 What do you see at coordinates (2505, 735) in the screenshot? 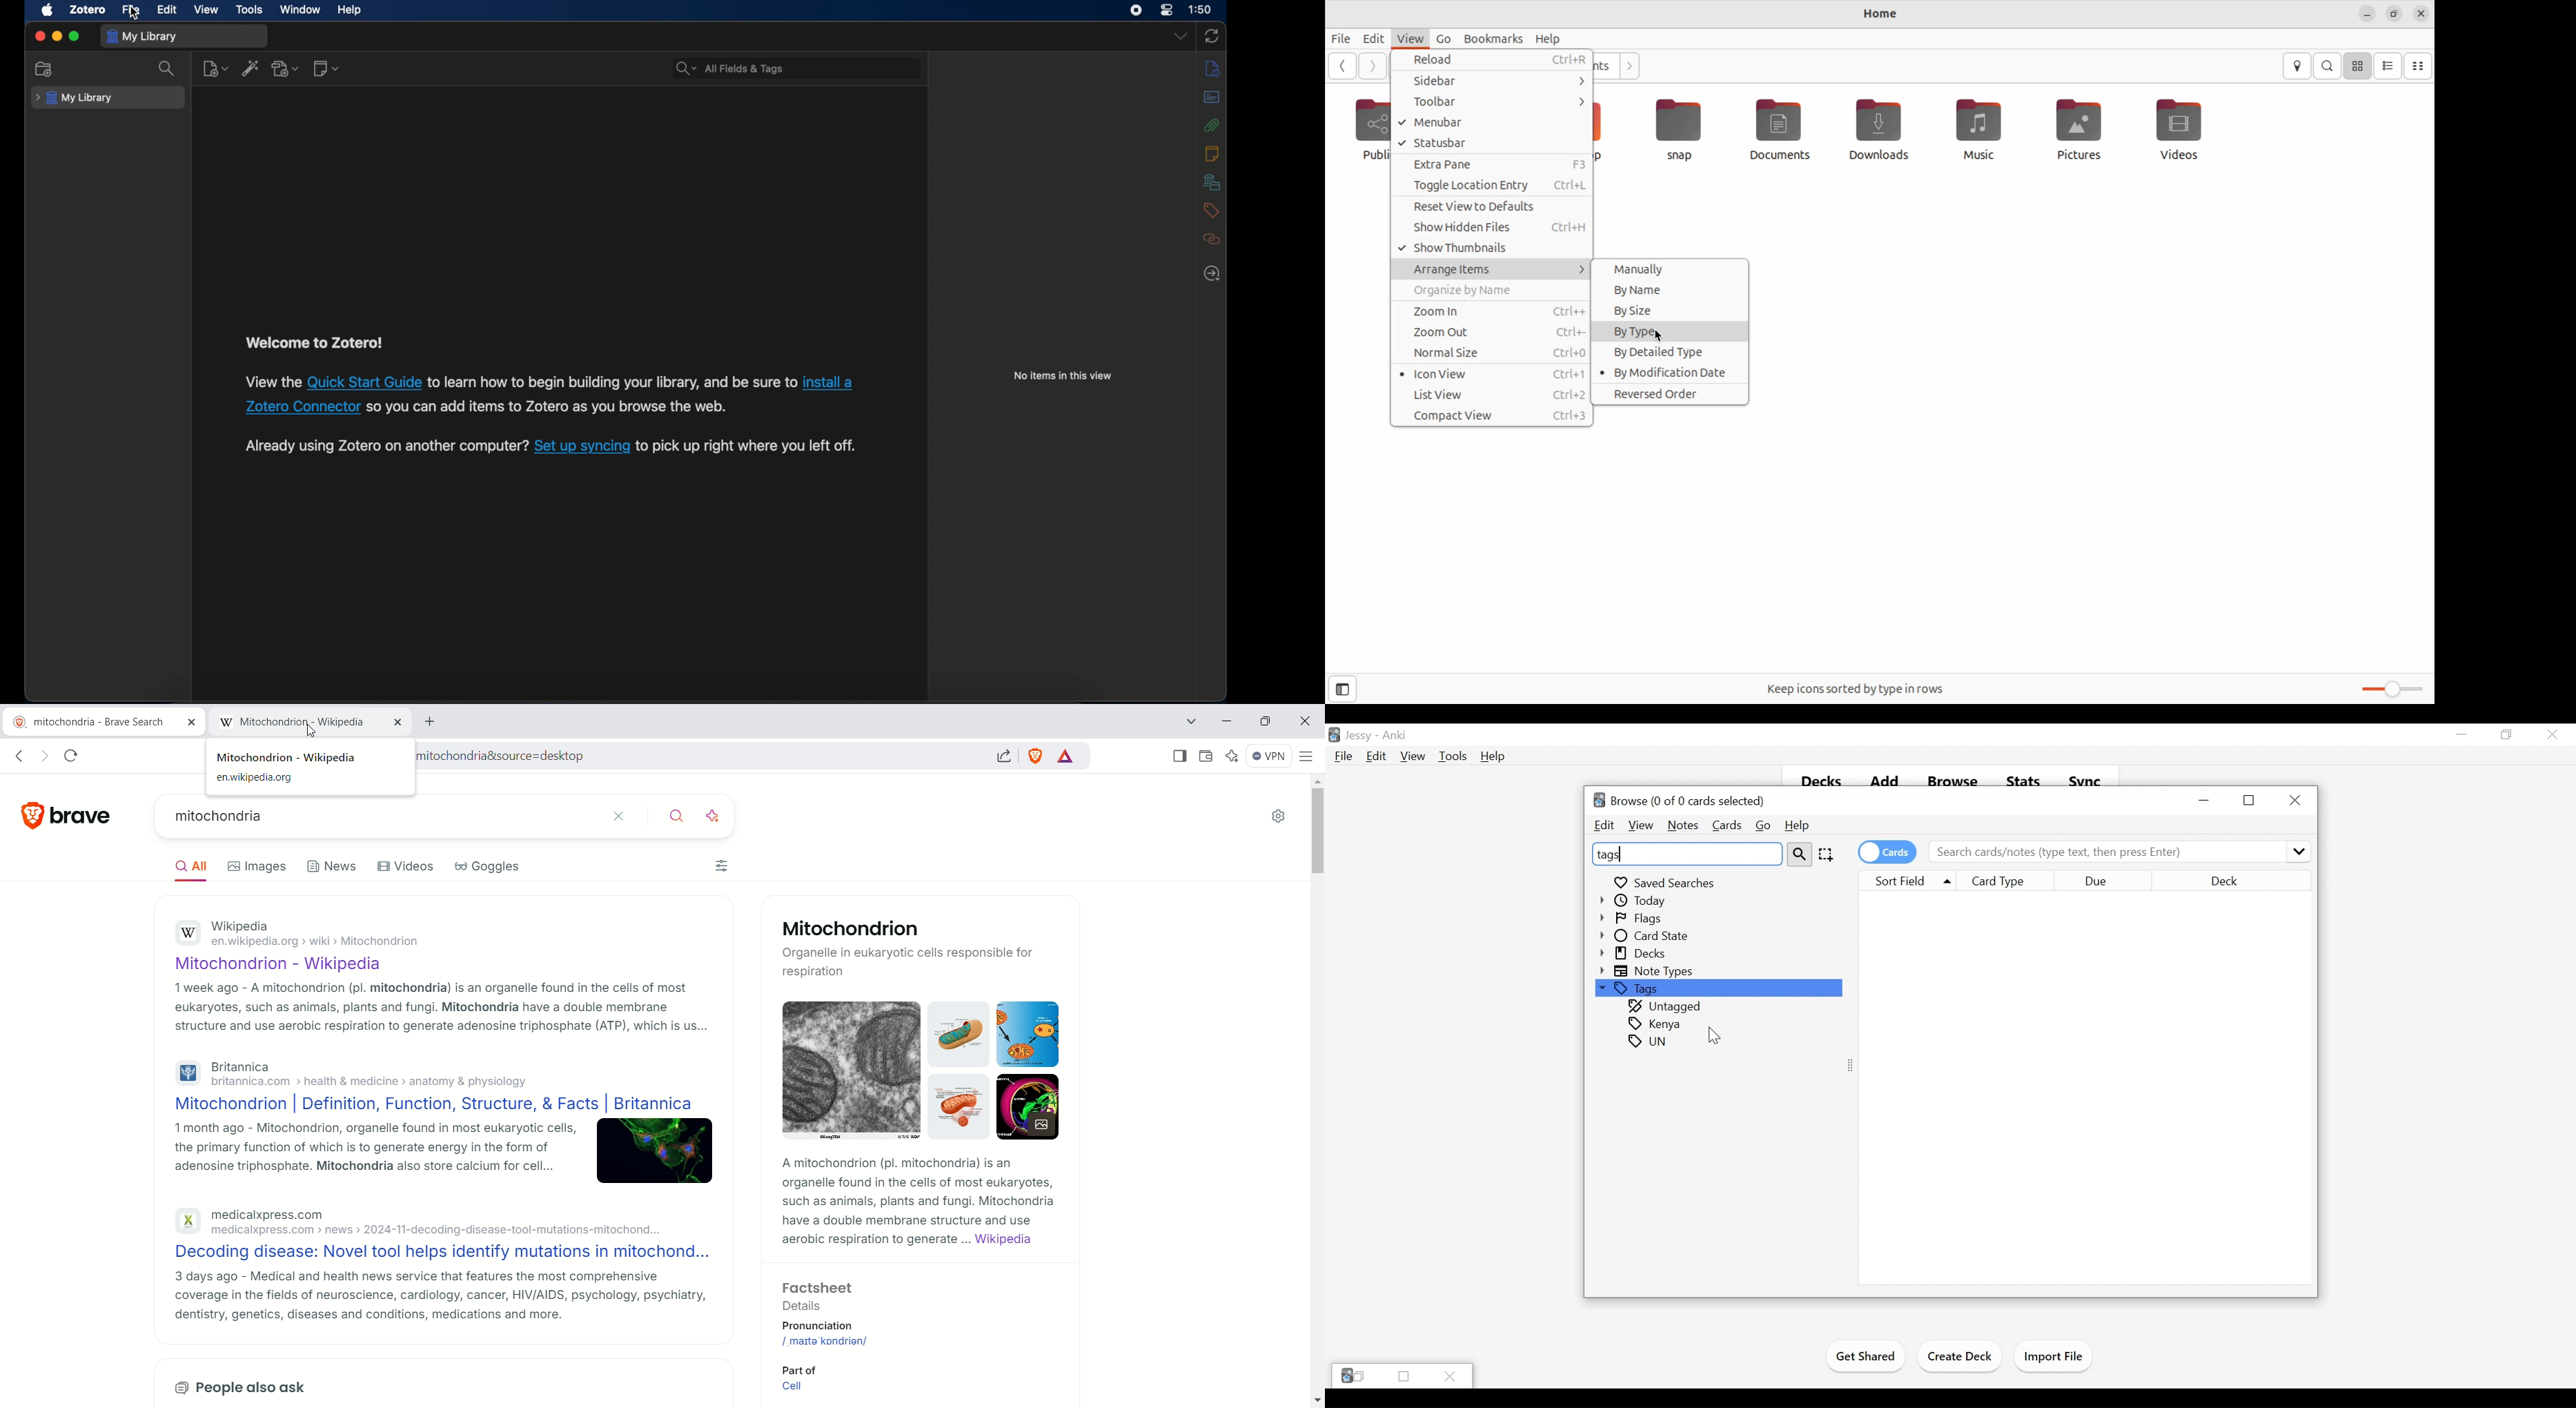
I see `Restore` at bounding box center [2505, 735].